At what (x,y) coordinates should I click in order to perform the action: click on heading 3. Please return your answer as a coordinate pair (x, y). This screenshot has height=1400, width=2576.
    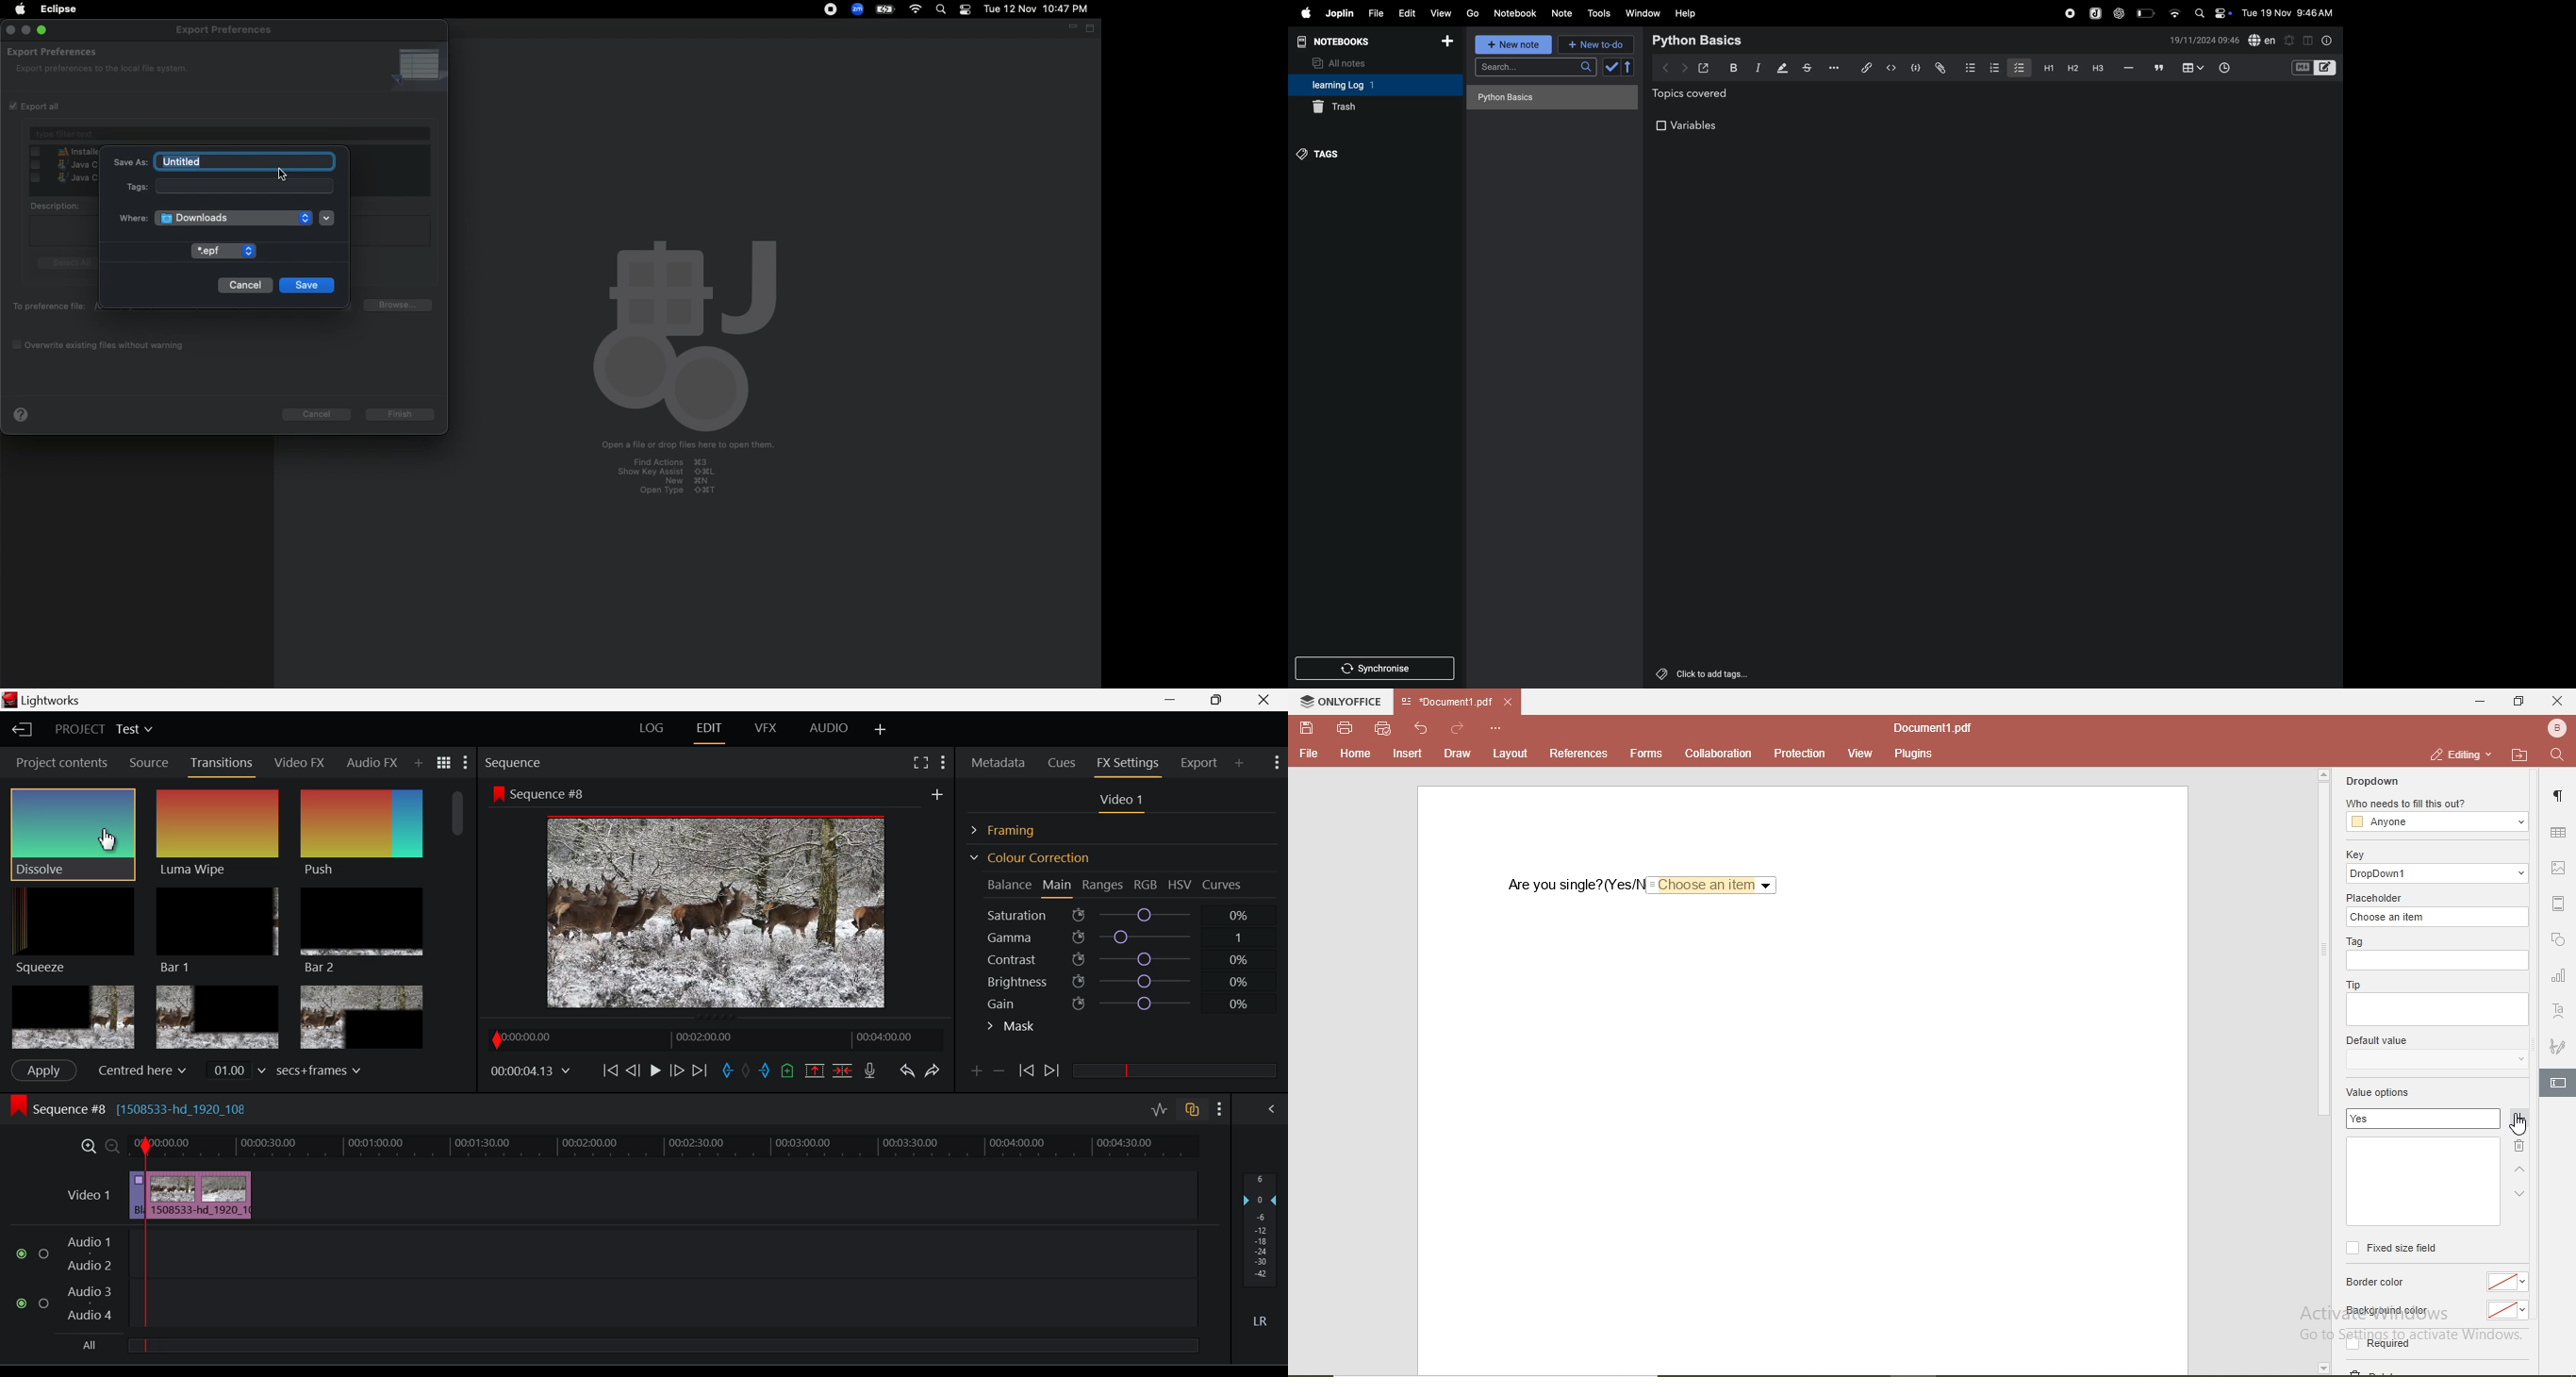
    Looking at the image, I should click on (2098, 68).